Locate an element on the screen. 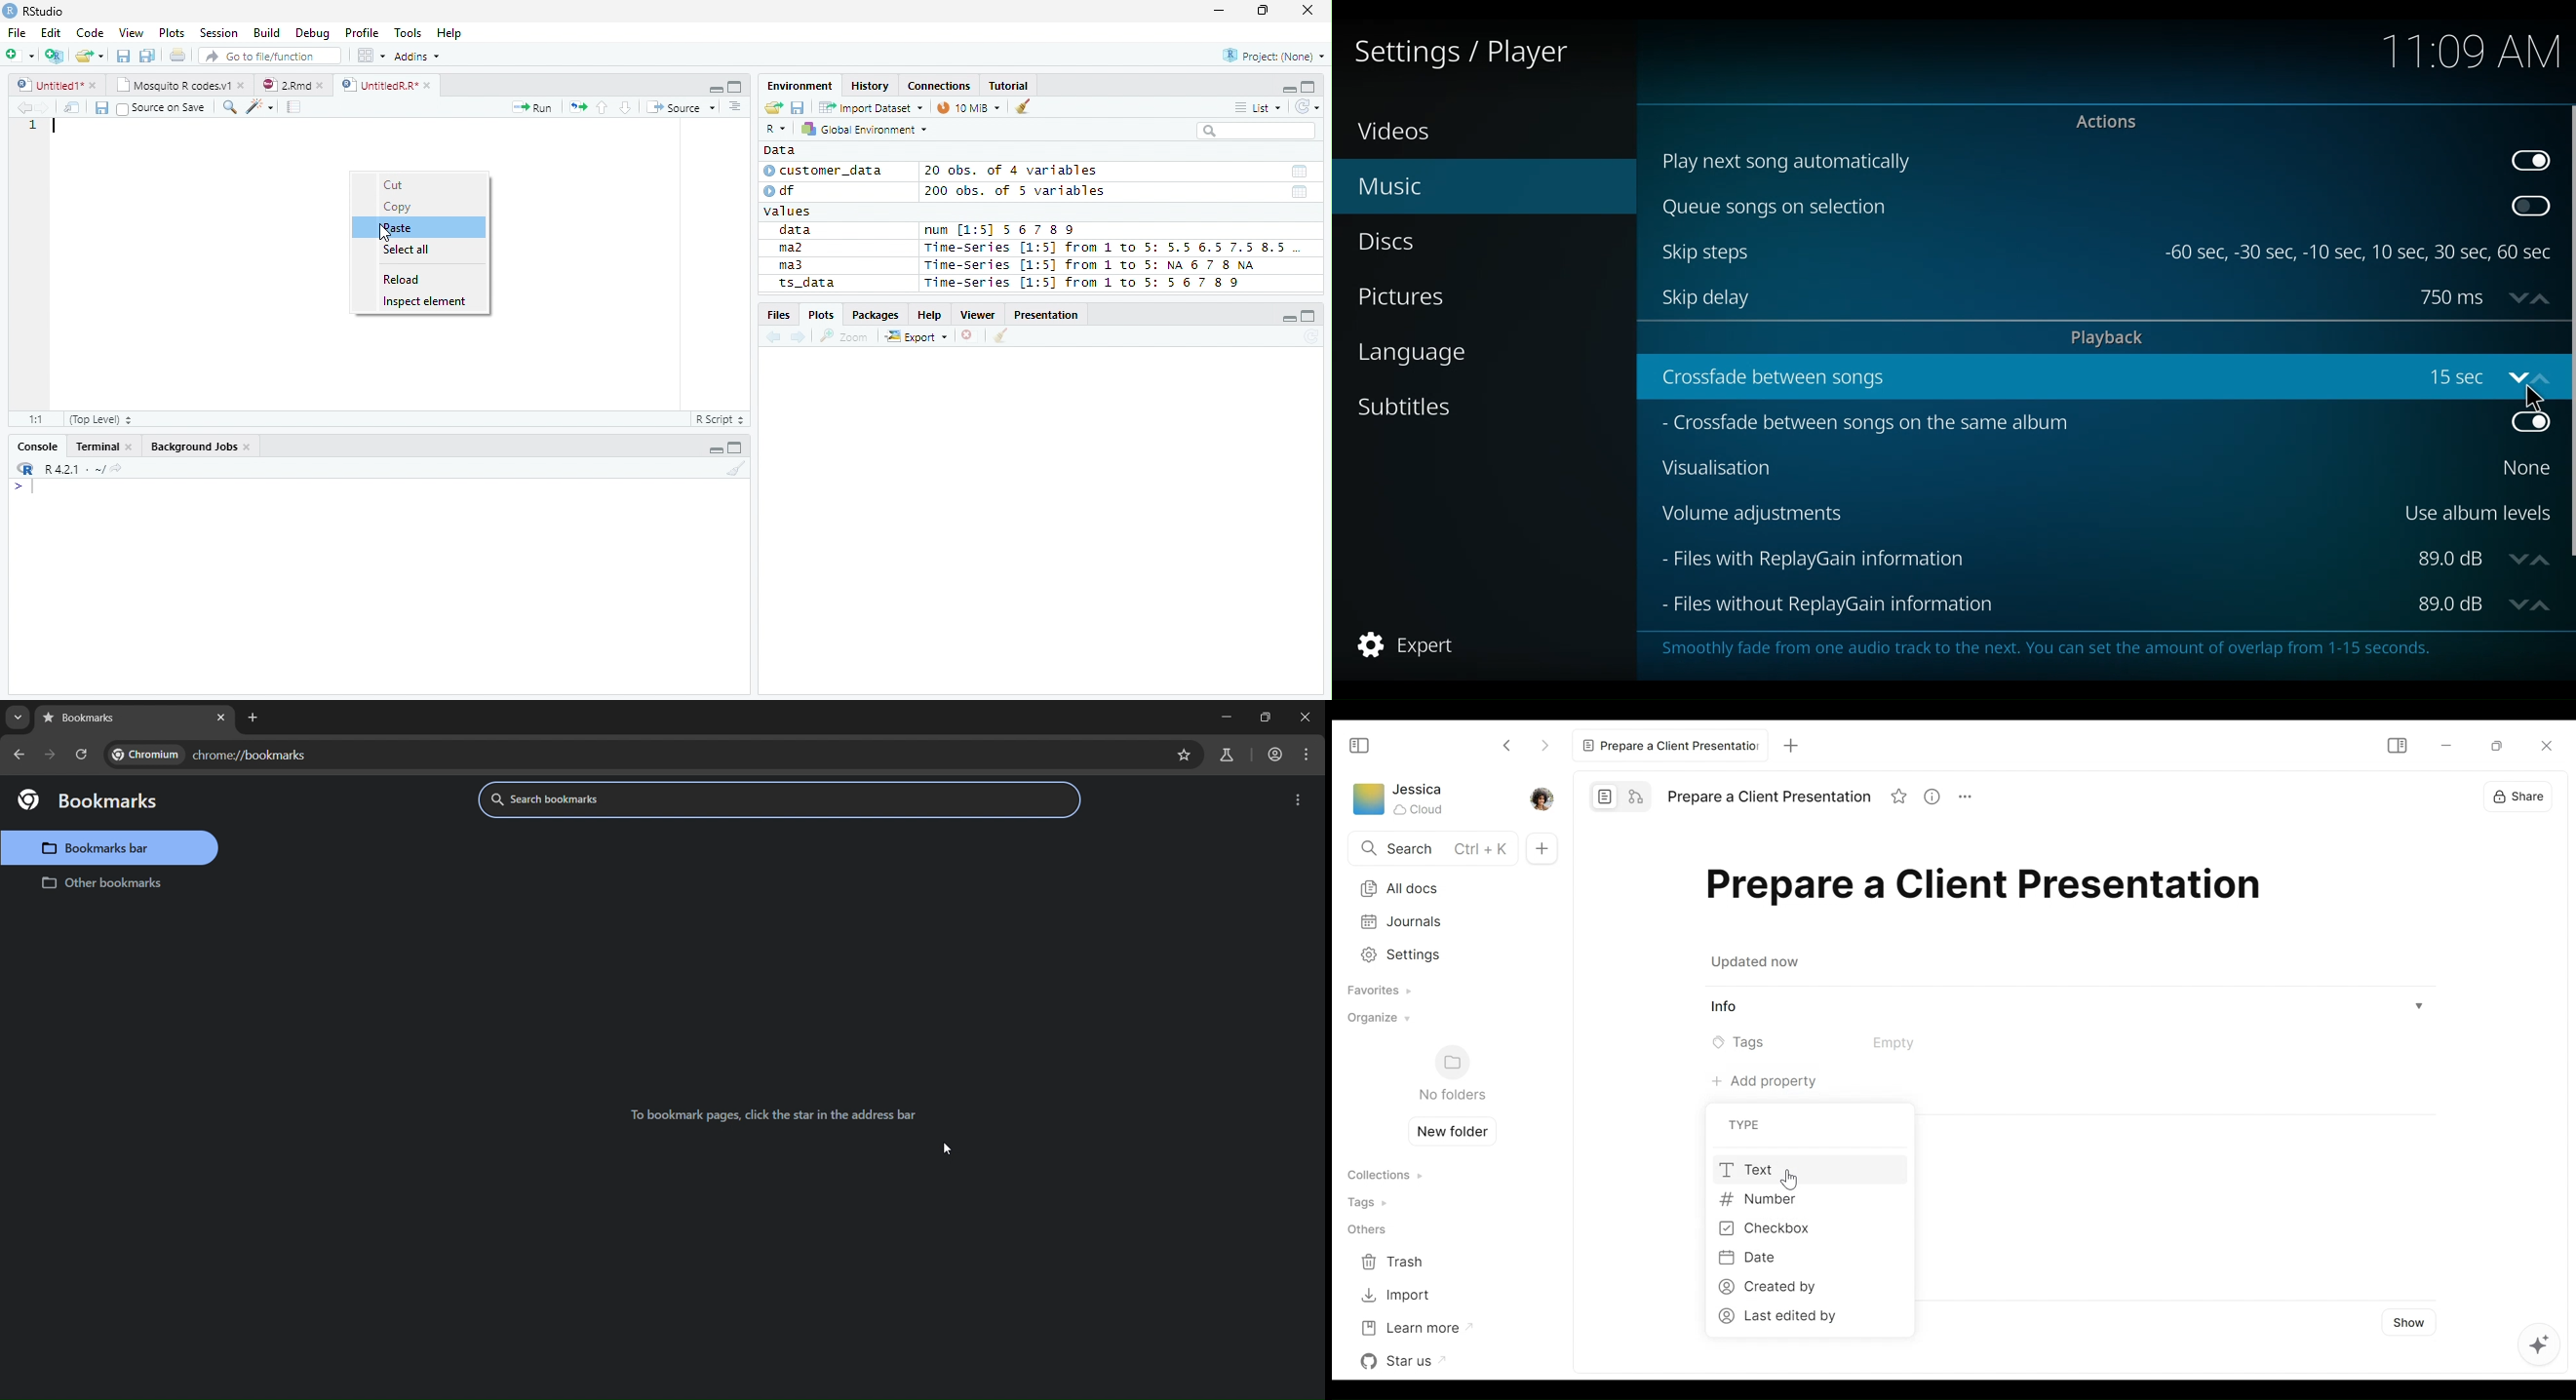  Compile Report is located at coordinates (294, 107).